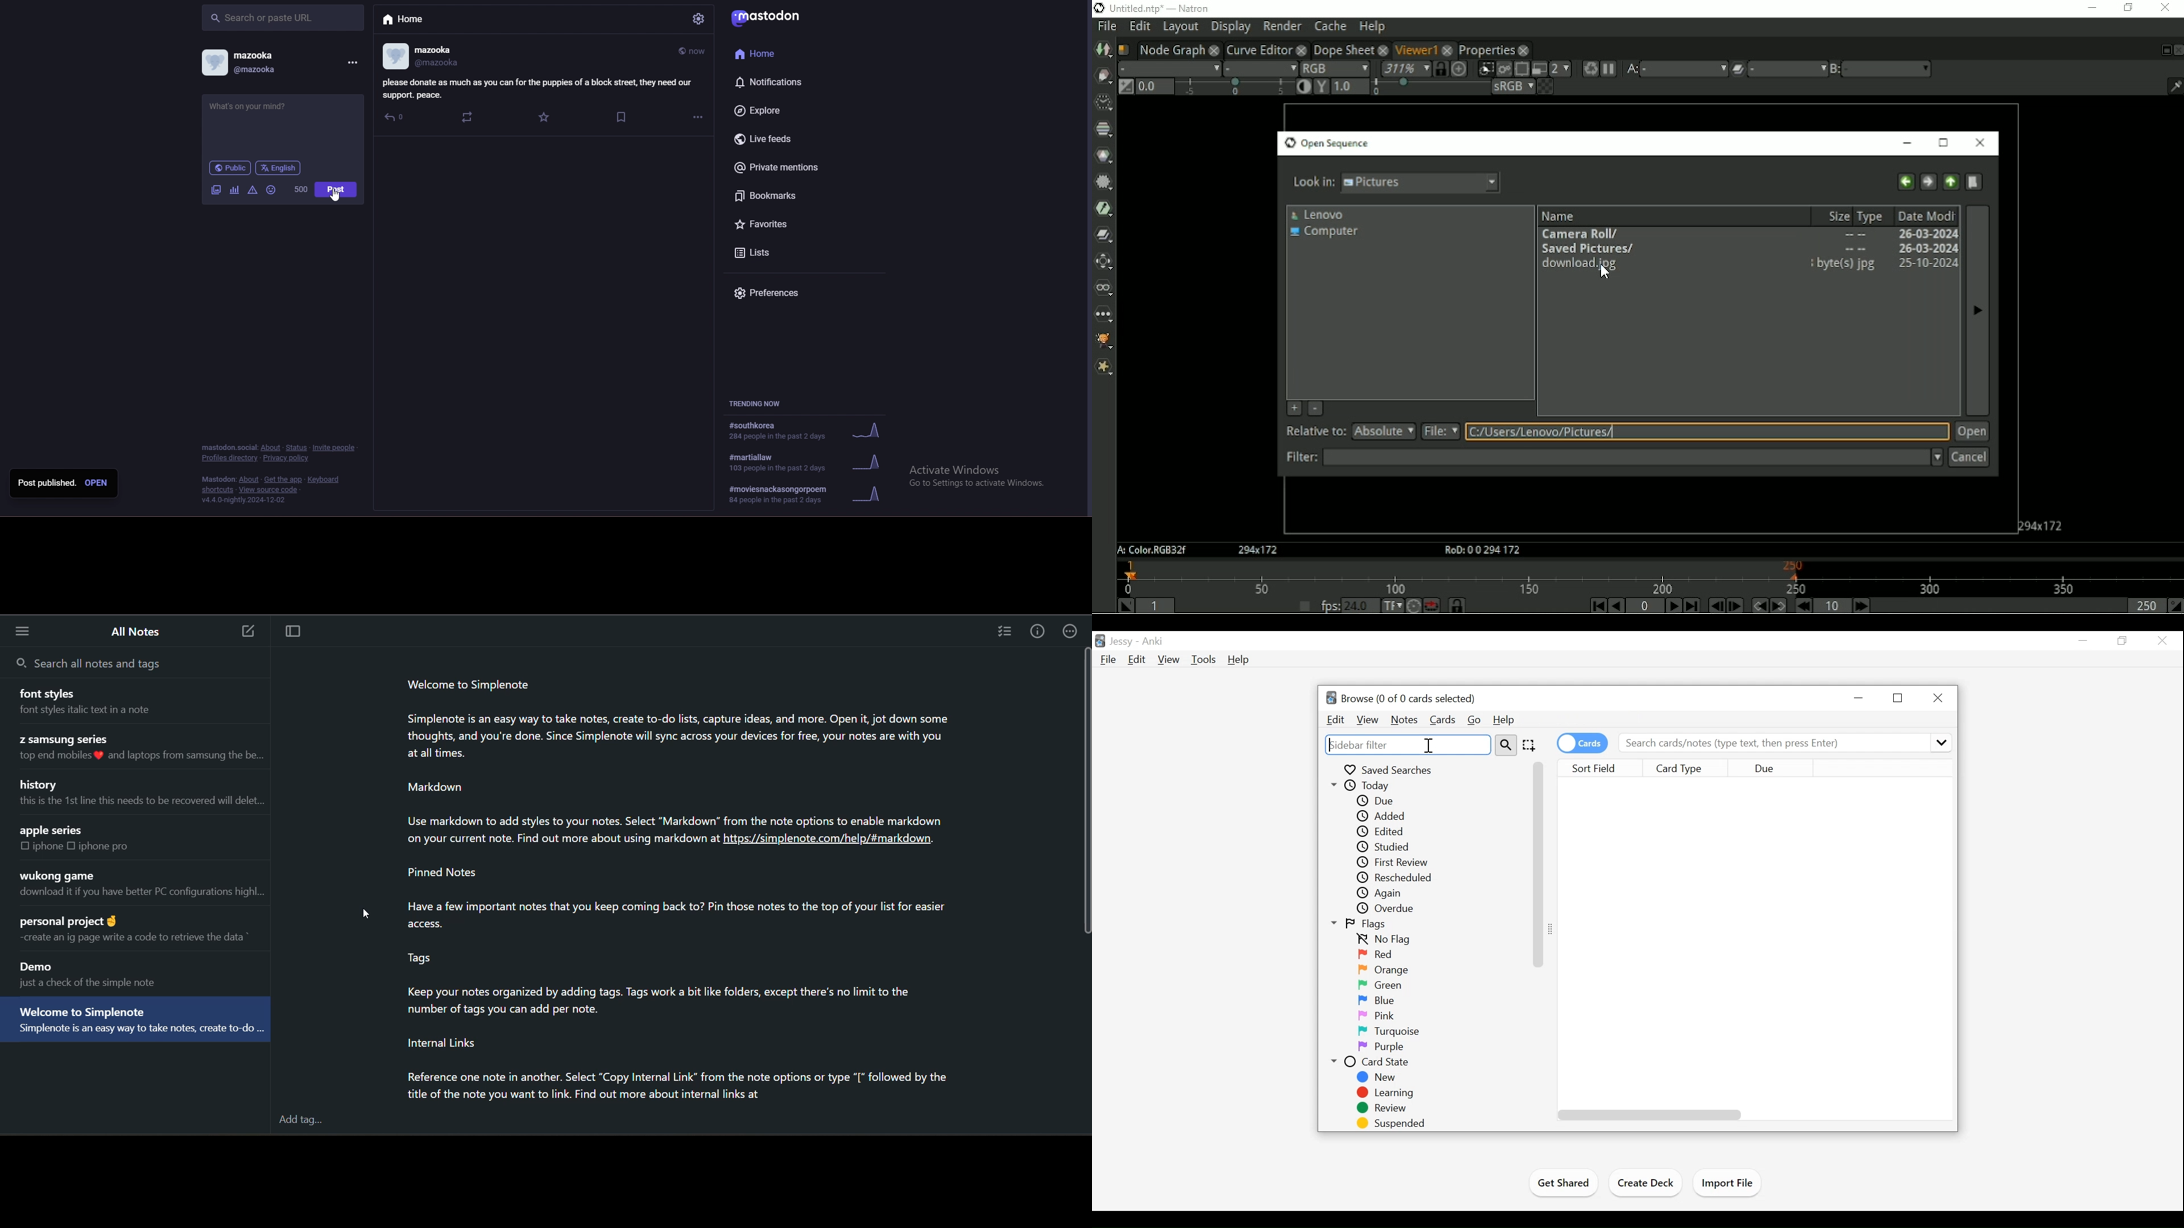 The height and width of the screenshot is (1232, 2184). Describe the element at coordinates (1730, 1184) in the screenshot. I see `Import File` at that location.